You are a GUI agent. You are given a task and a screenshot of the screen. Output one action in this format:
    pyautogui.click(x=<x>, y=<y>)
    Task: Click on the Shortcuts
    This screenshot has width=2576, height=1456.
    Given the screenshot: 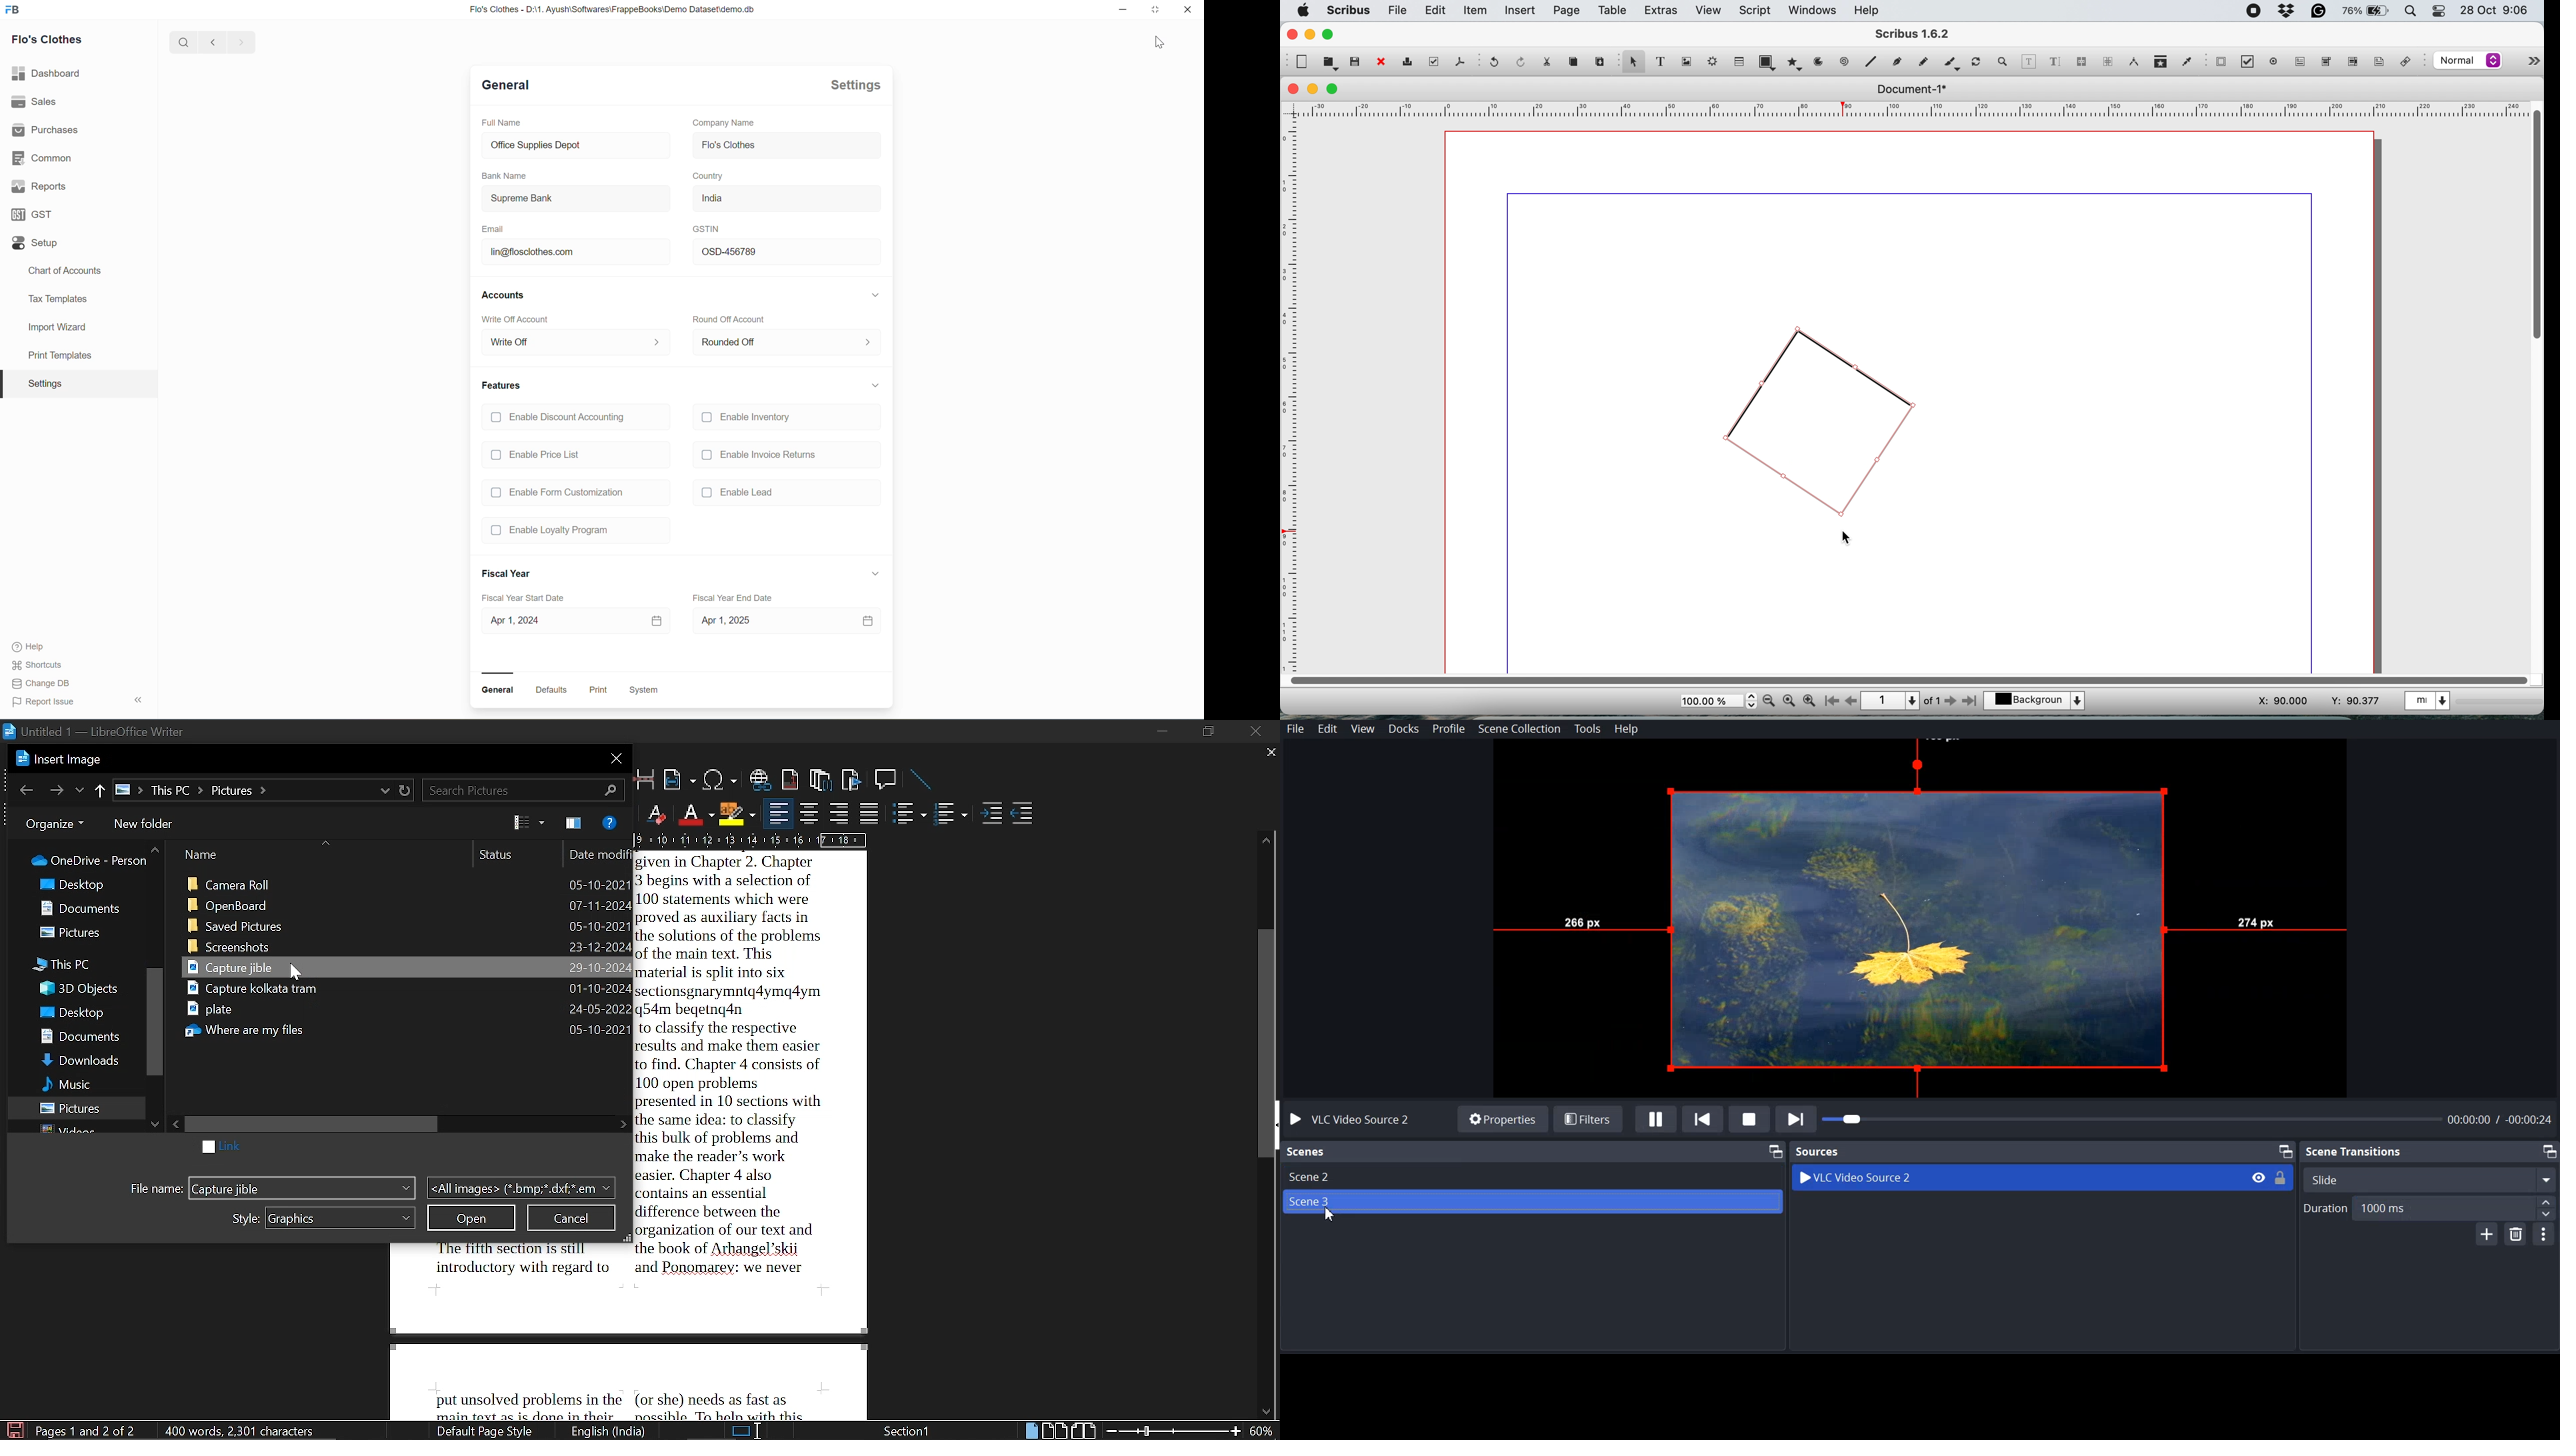 What is the action you would take?
    pyautogui.click(x=39, y=665)
    